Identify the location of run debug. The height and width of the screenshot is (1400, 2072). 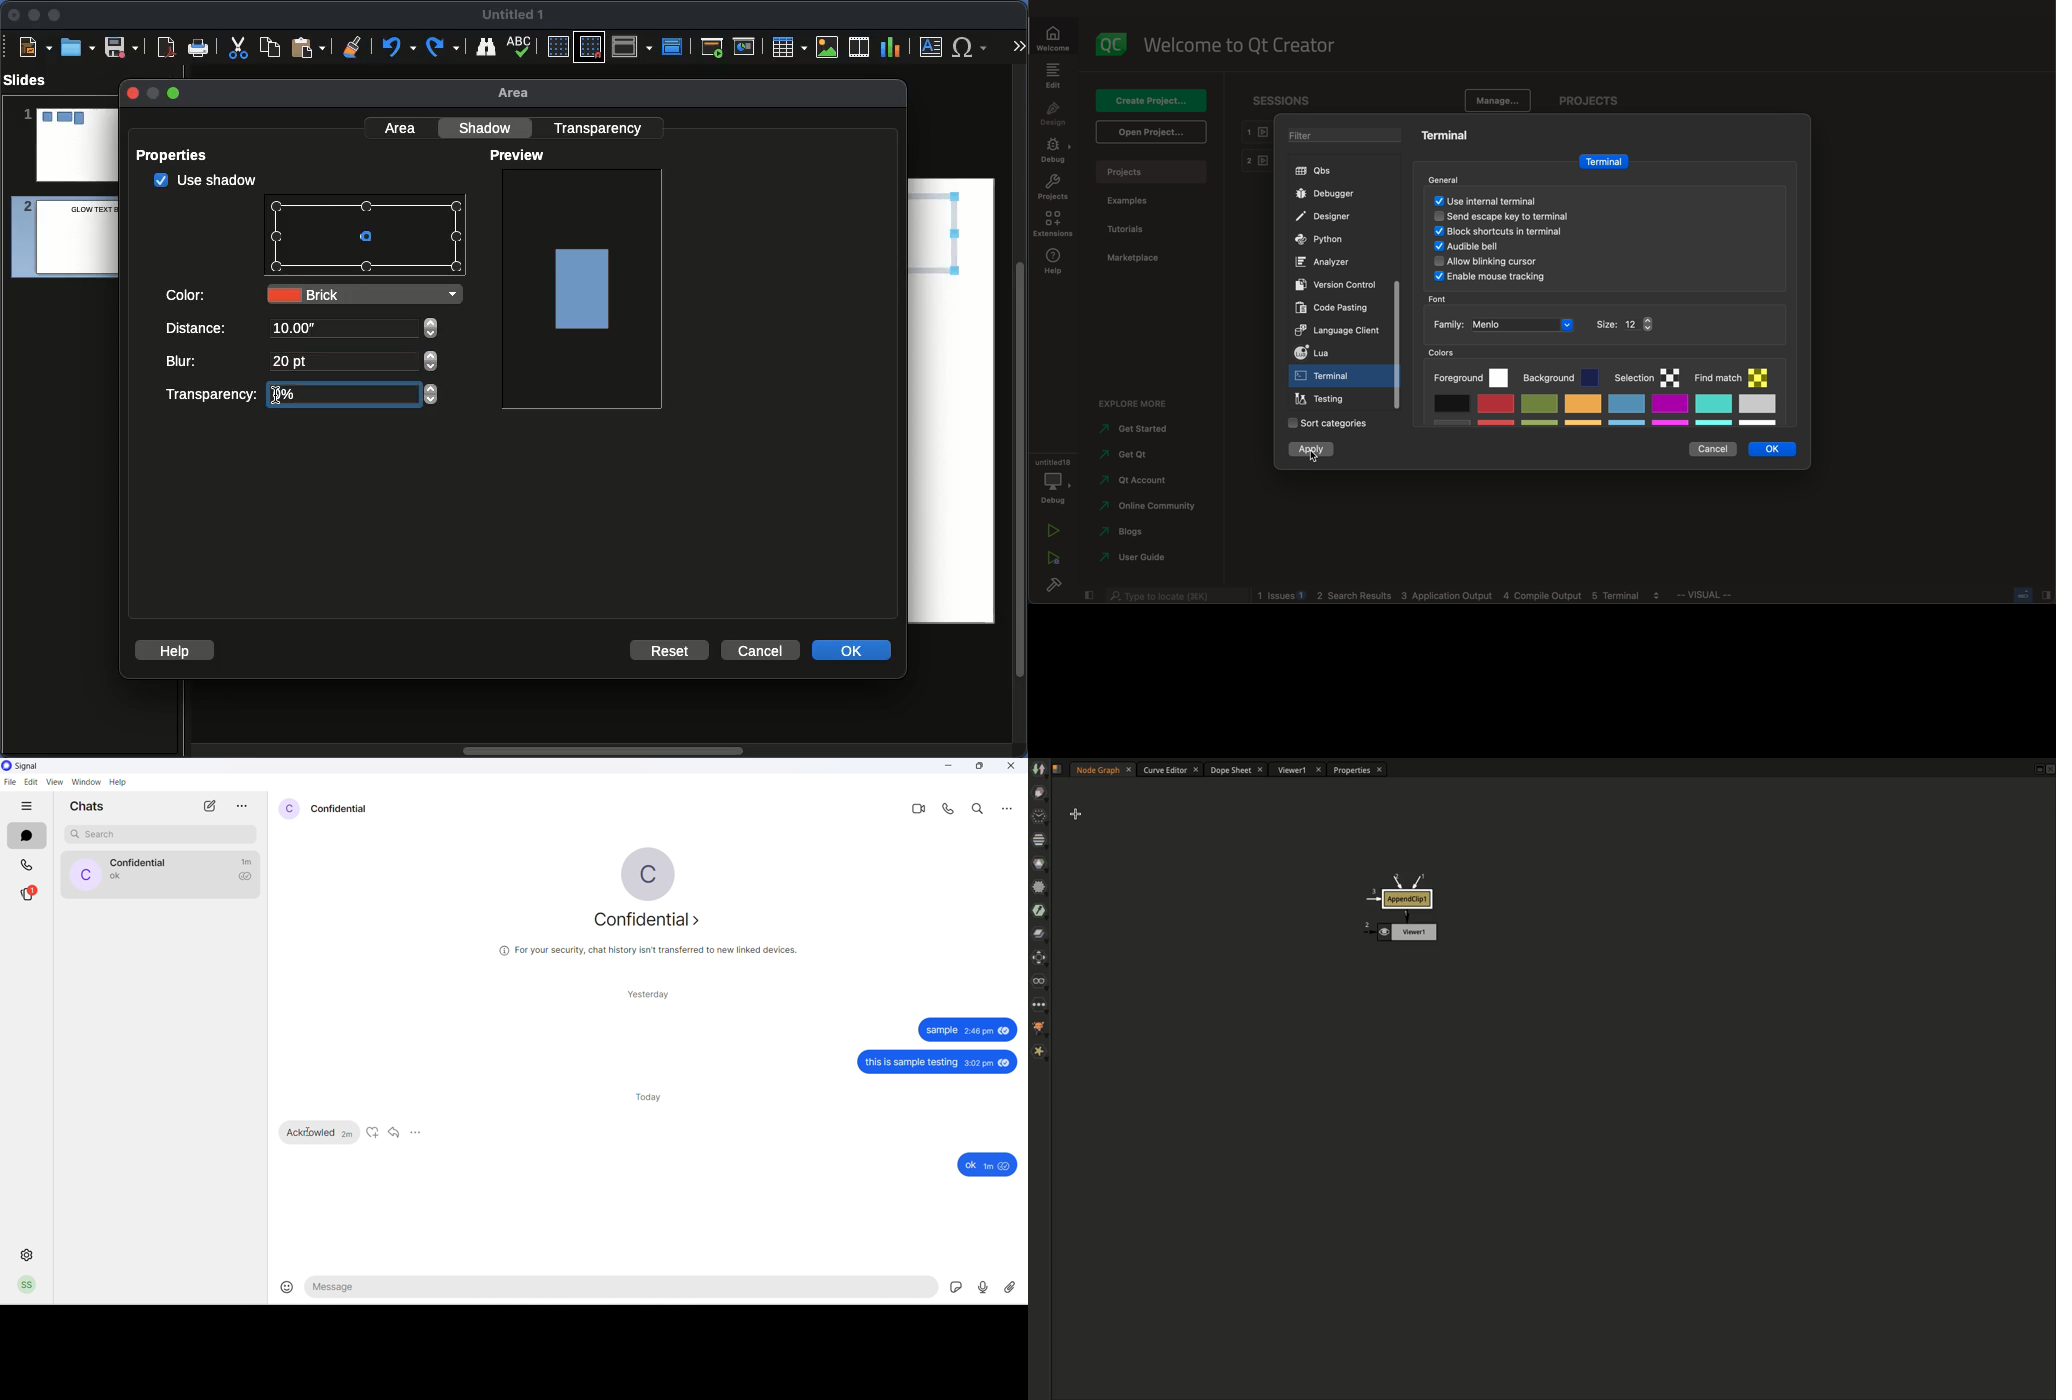
(1052, 562).